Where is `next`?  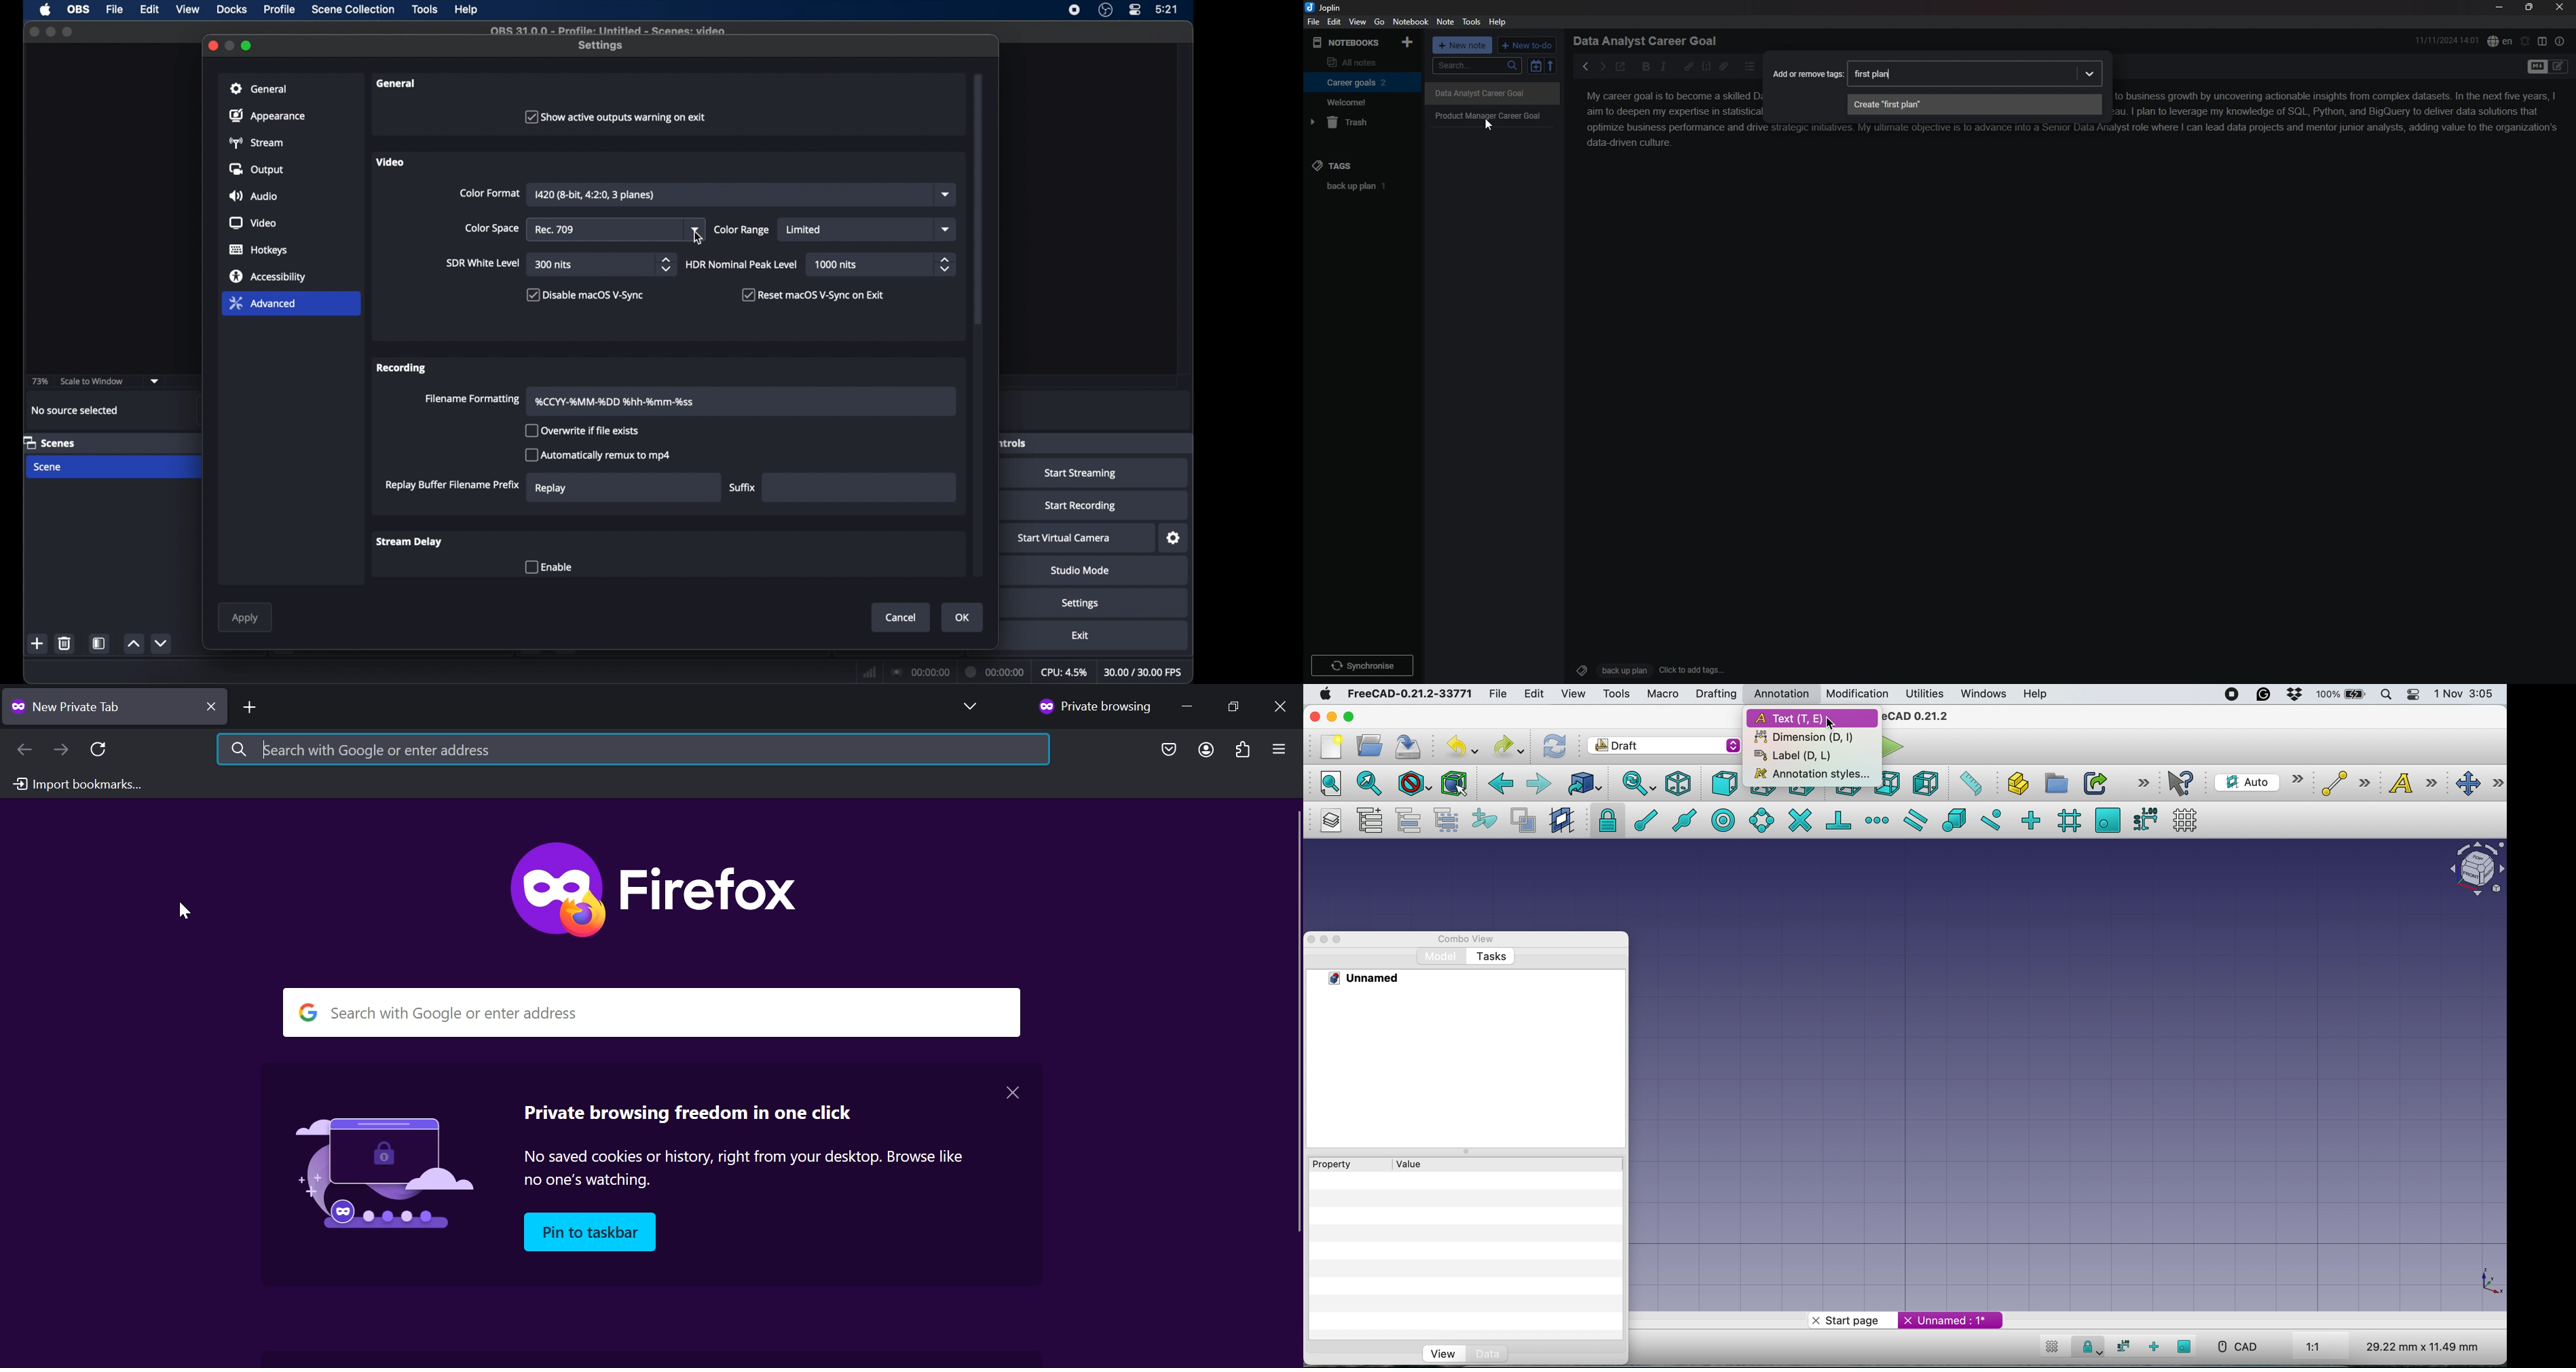 next is located at coordinates (1602, 67).